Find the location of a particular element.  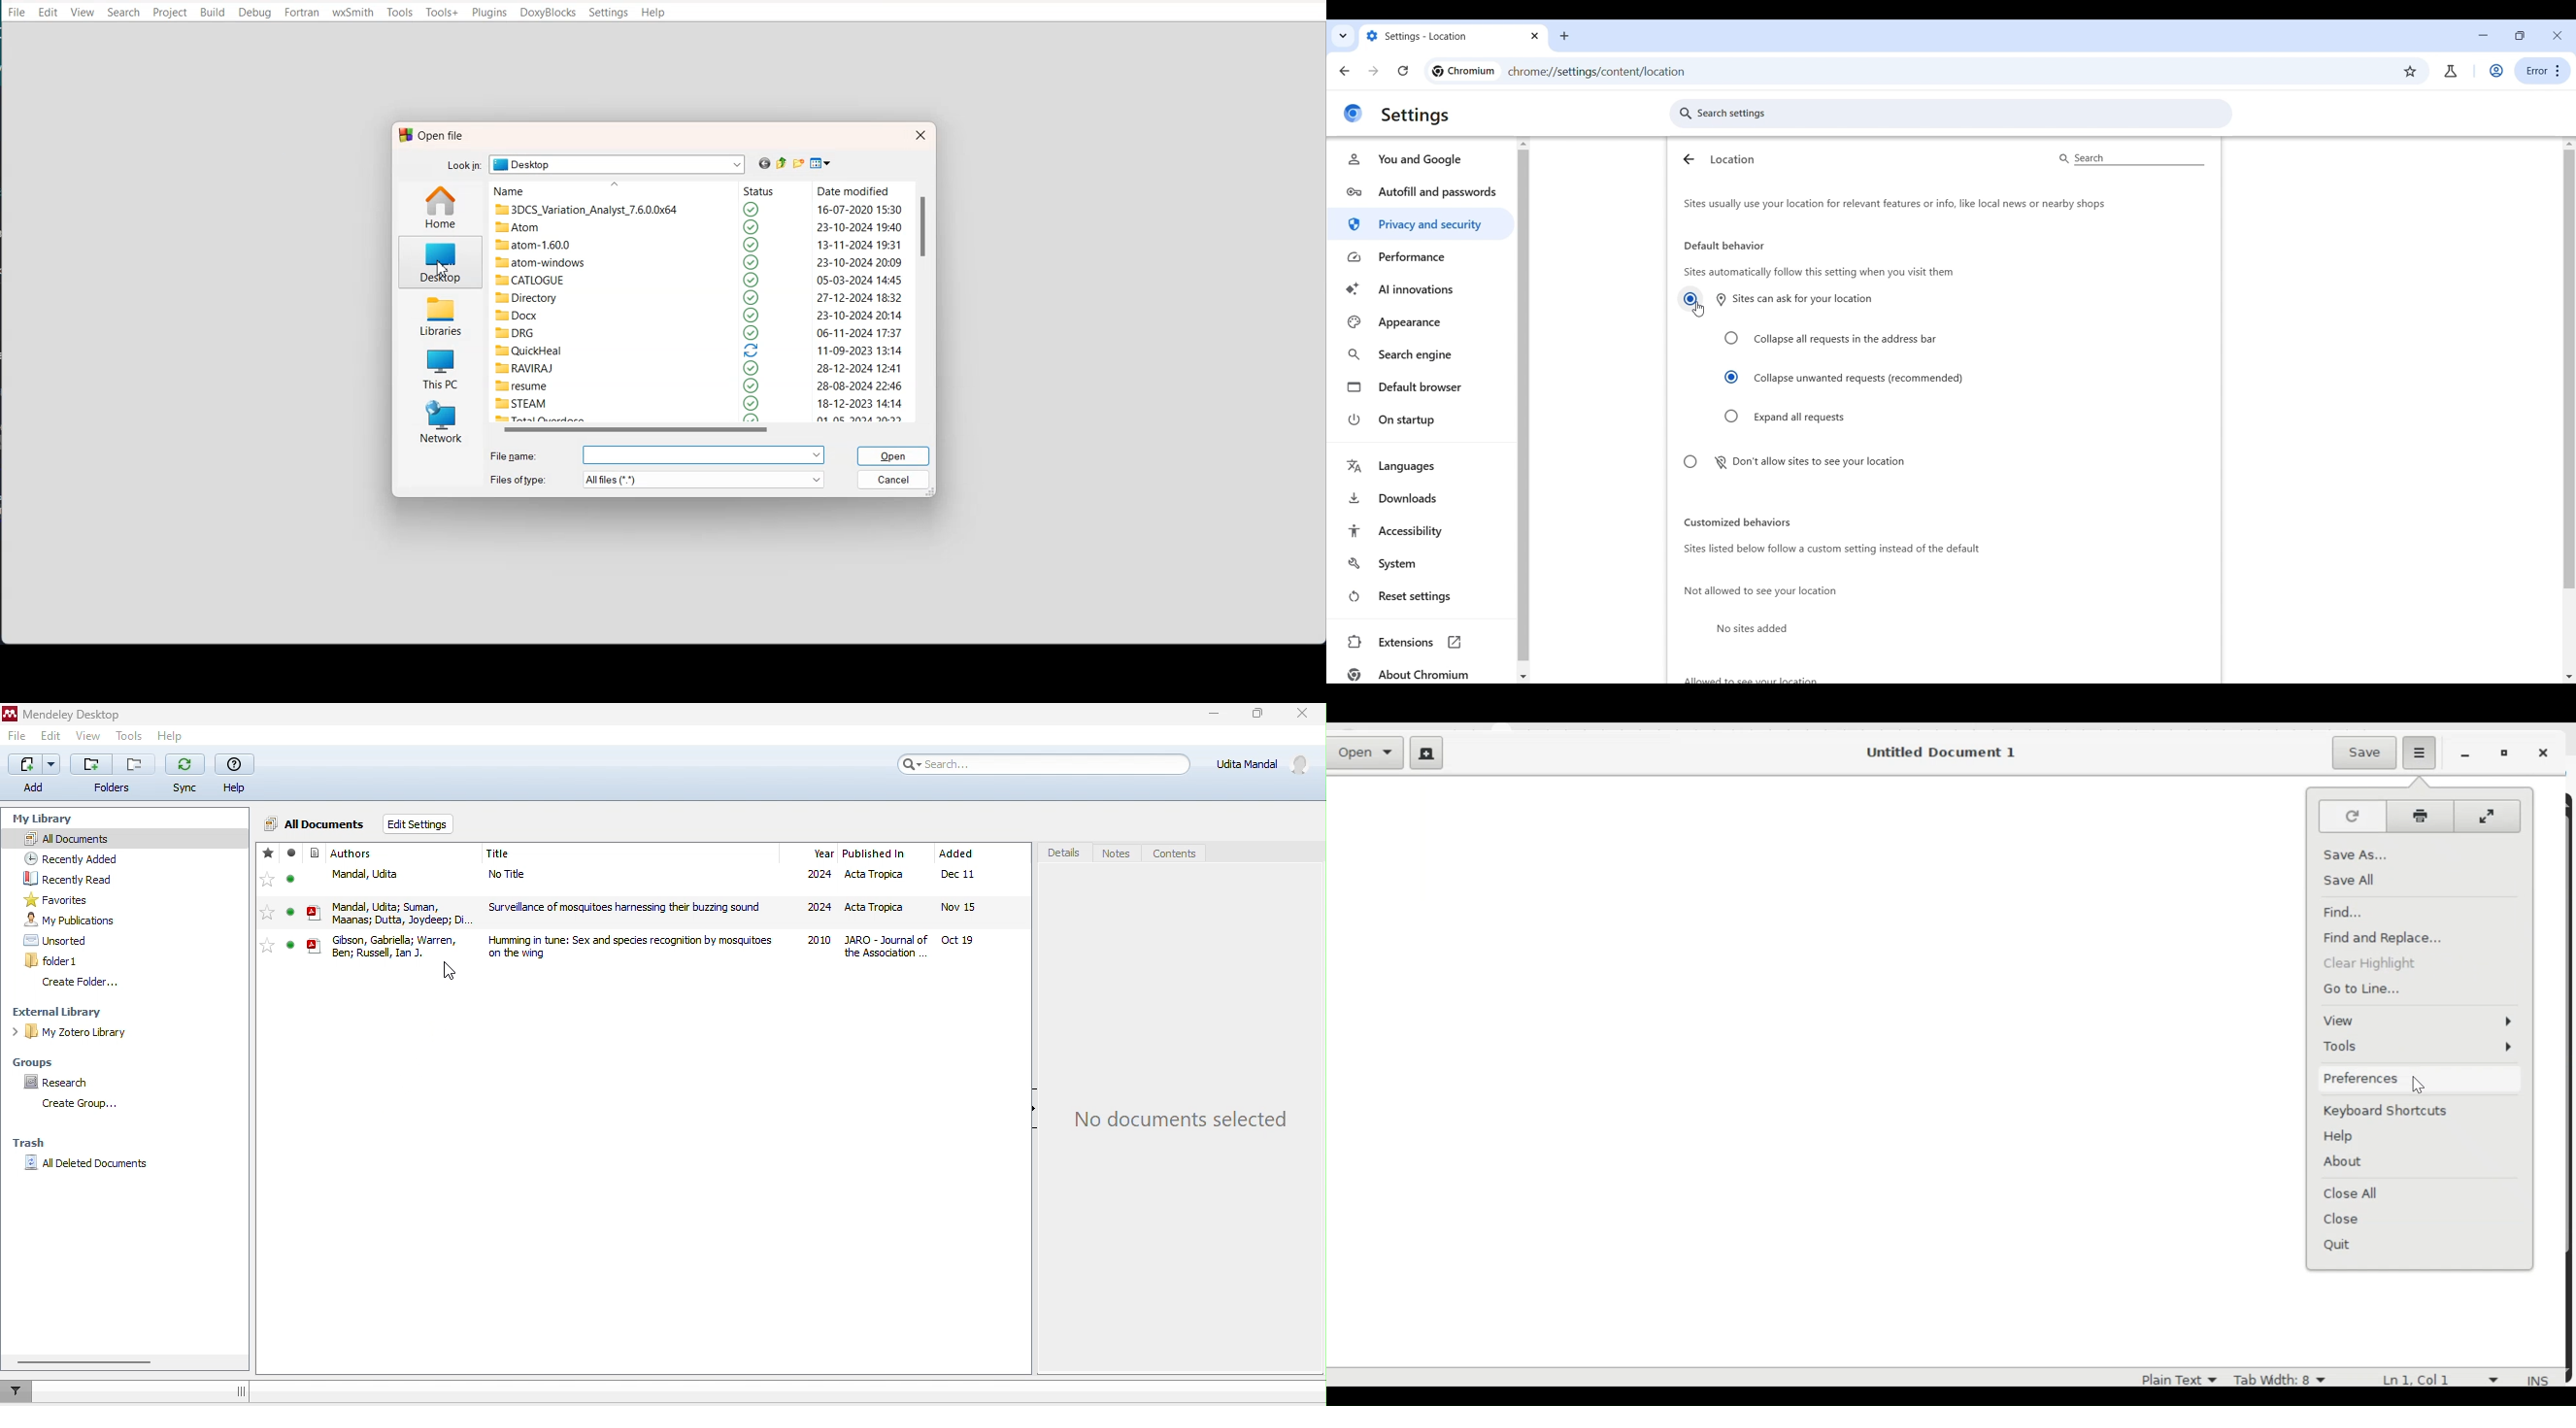

unsorted is located at coordinates (58, 940).